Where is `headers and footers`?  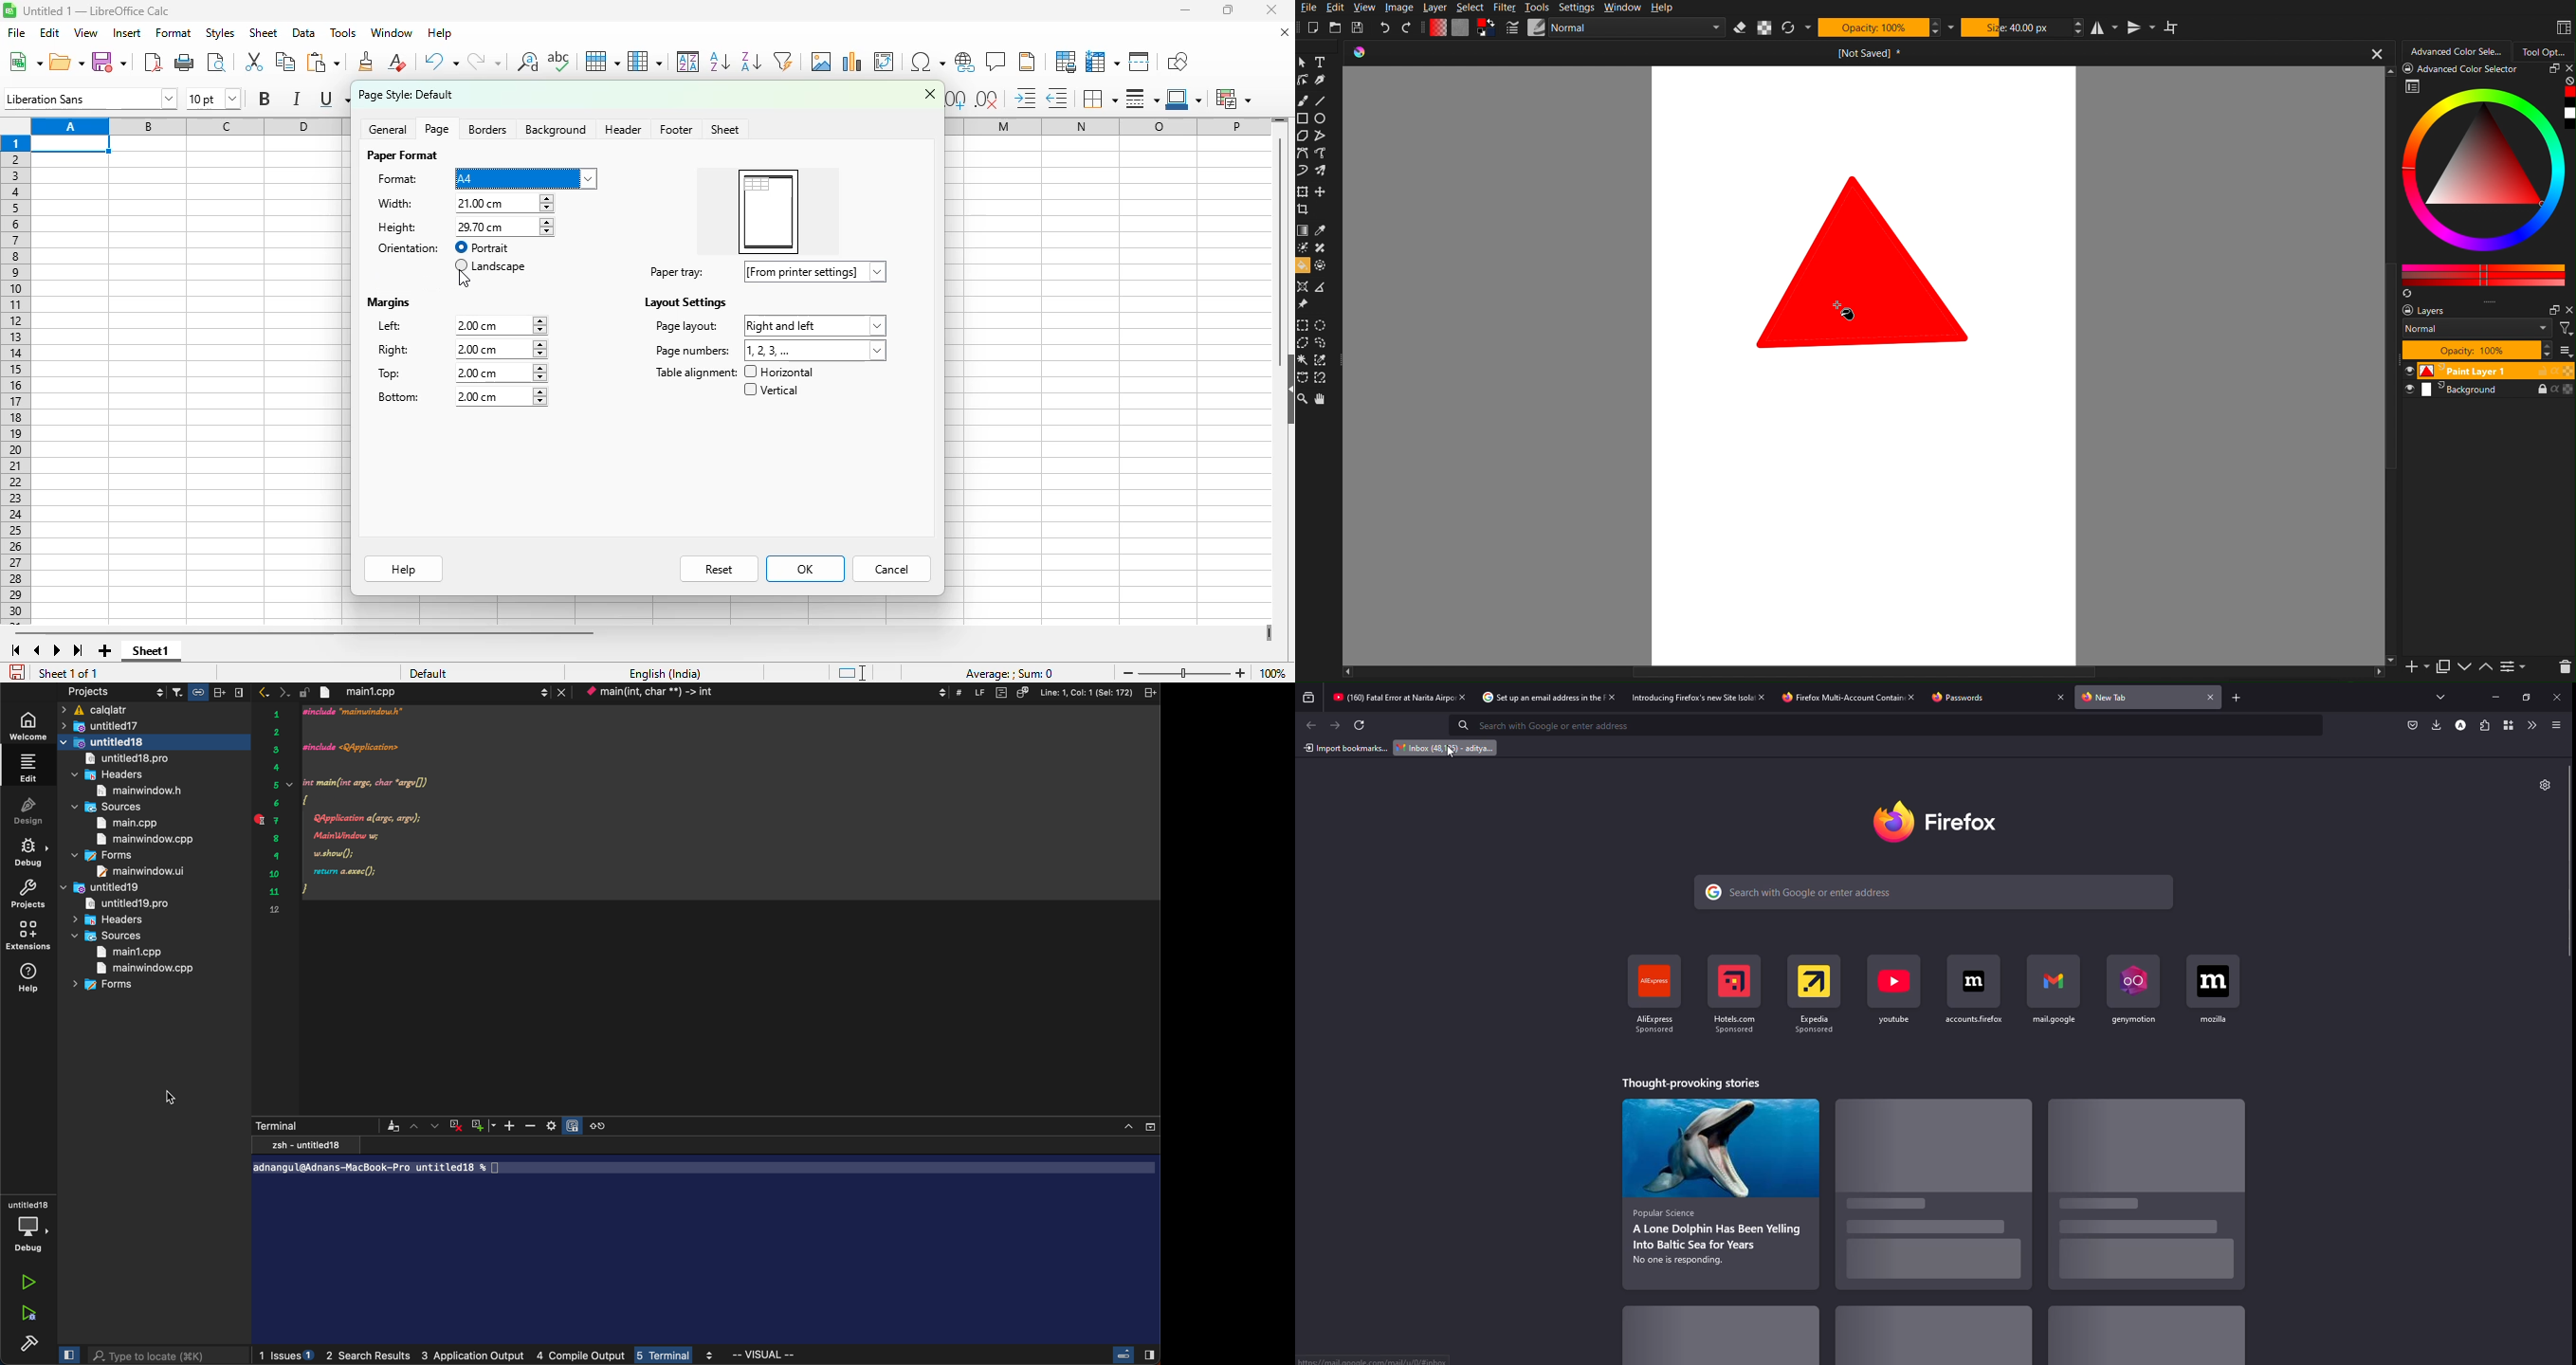
headers and footers is located at coordinates (1027, 62).